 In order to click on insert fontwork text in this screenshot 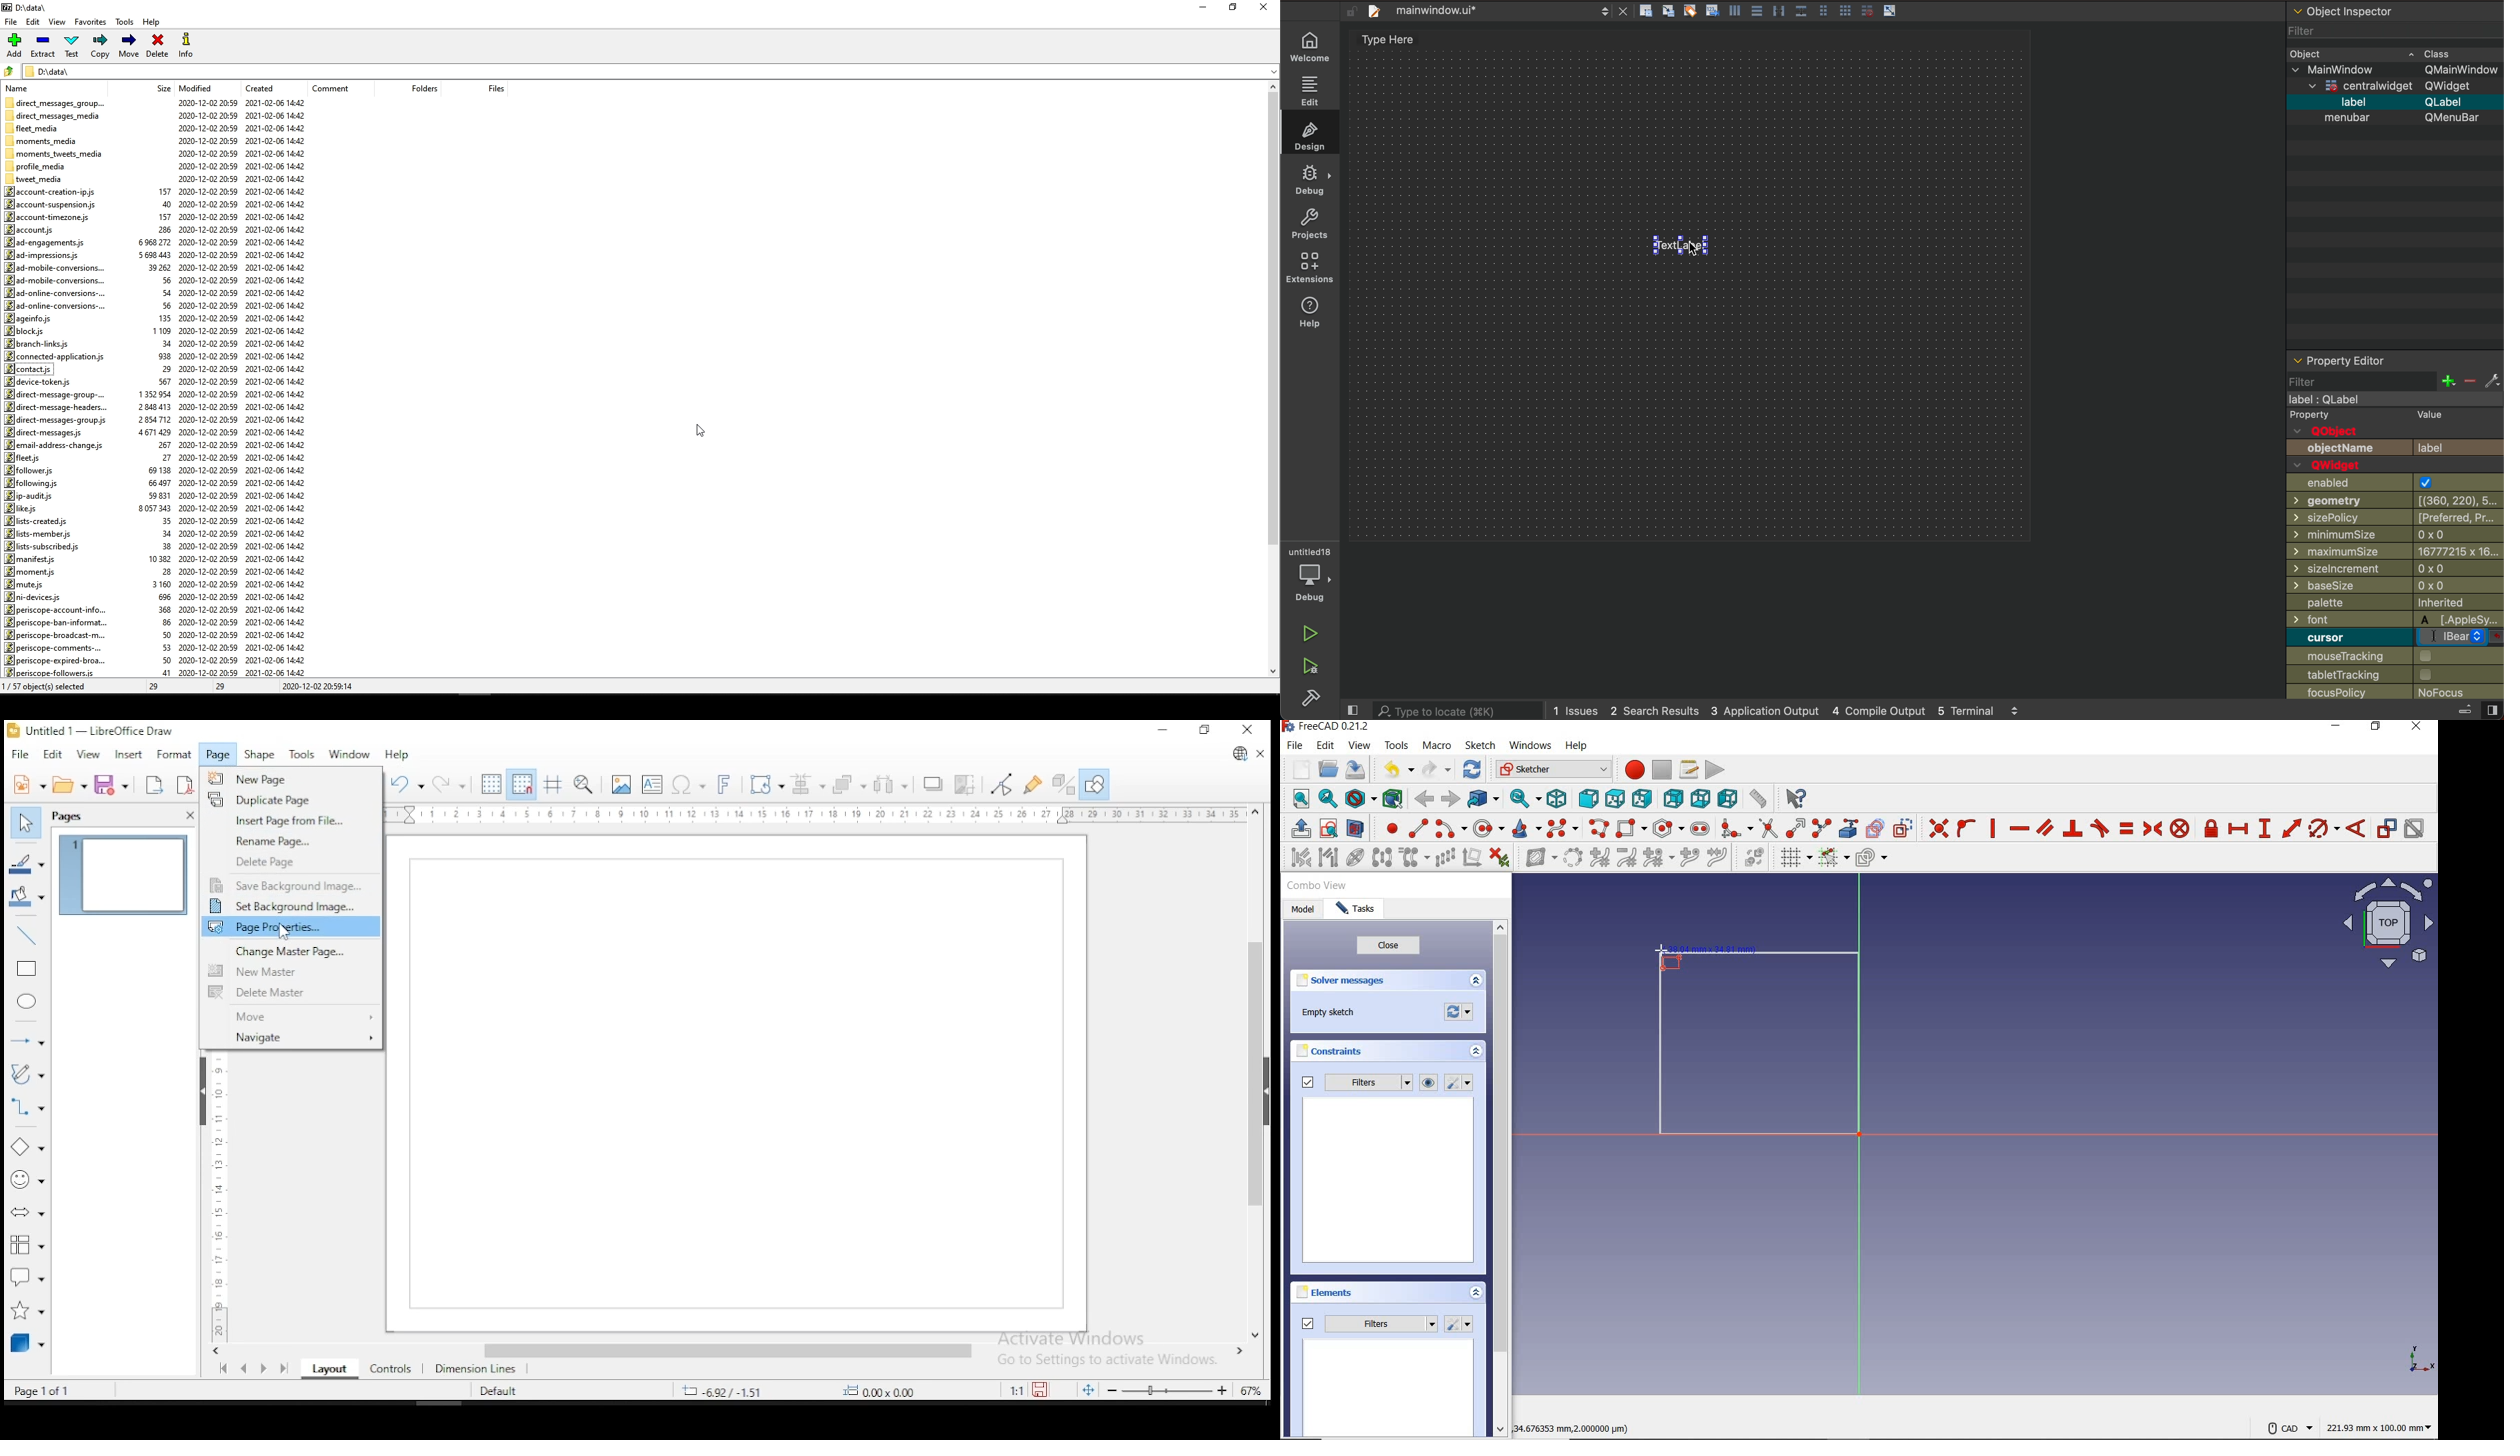, I will do `click(727, 786)`.